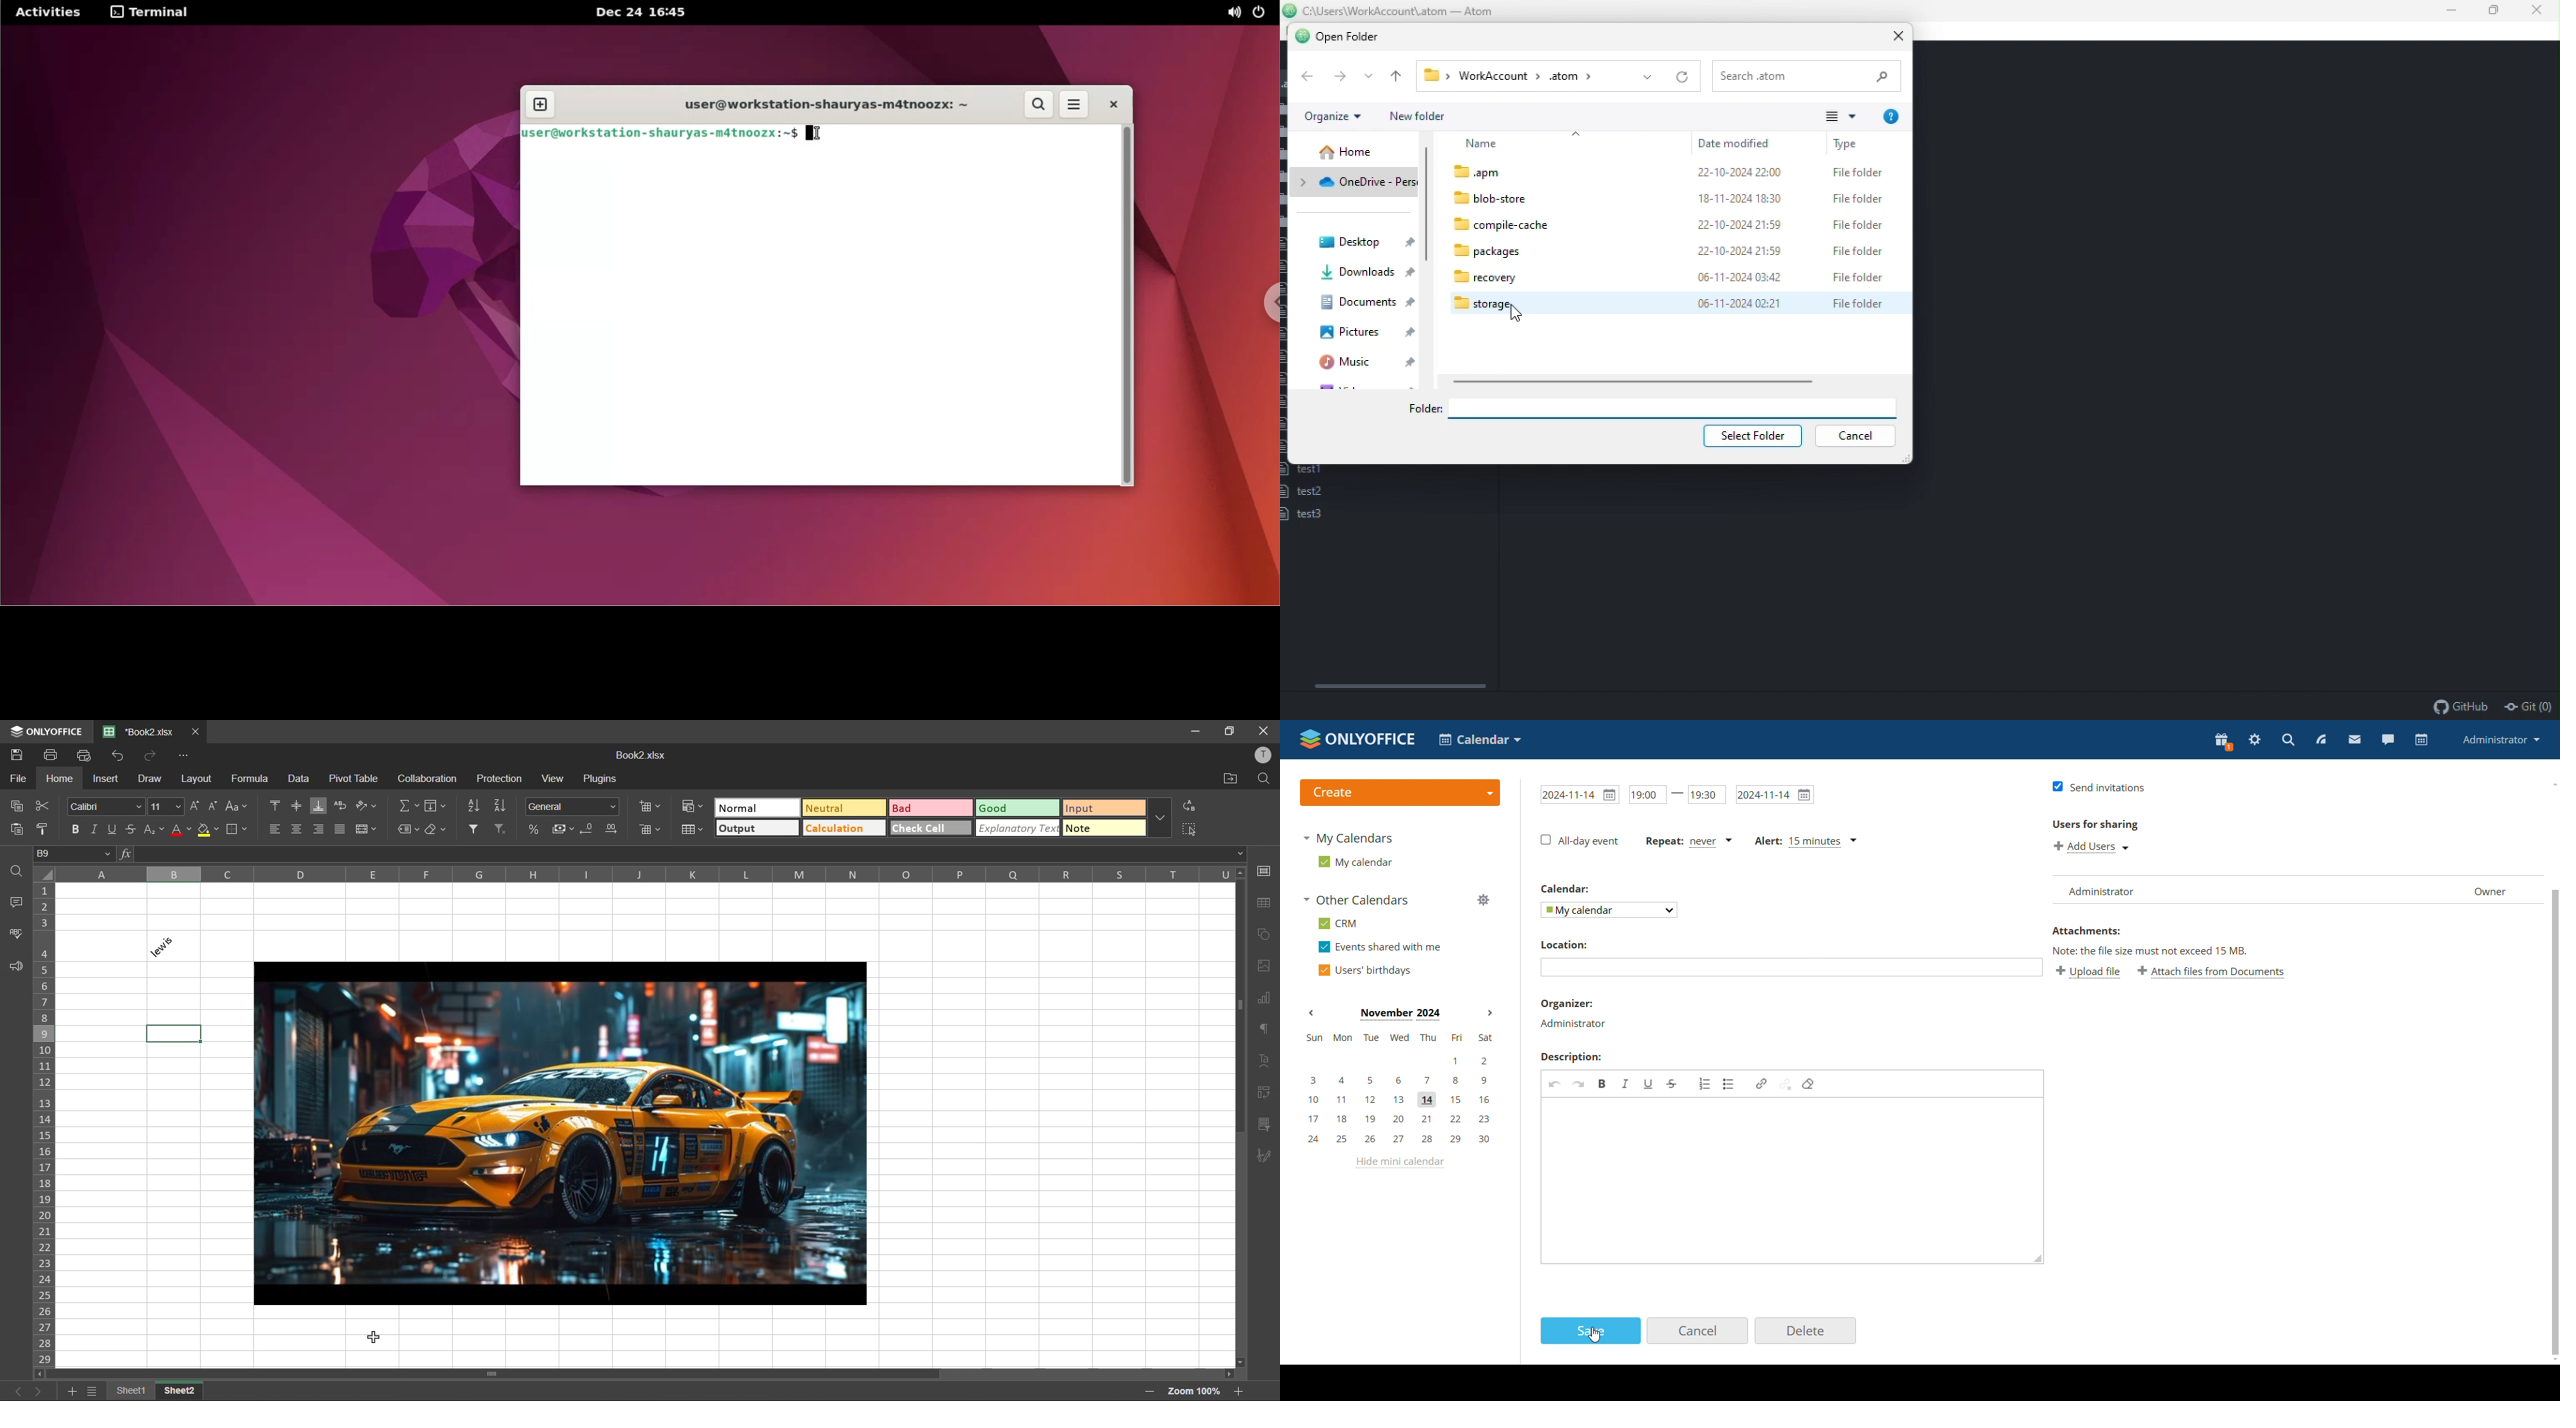 Image resolution: width=2576 pixels, height=1428 pixels. What do you see at coordinates (603, 779) in the screenshot?
I see `plugins` at bounding box center [603, 779].